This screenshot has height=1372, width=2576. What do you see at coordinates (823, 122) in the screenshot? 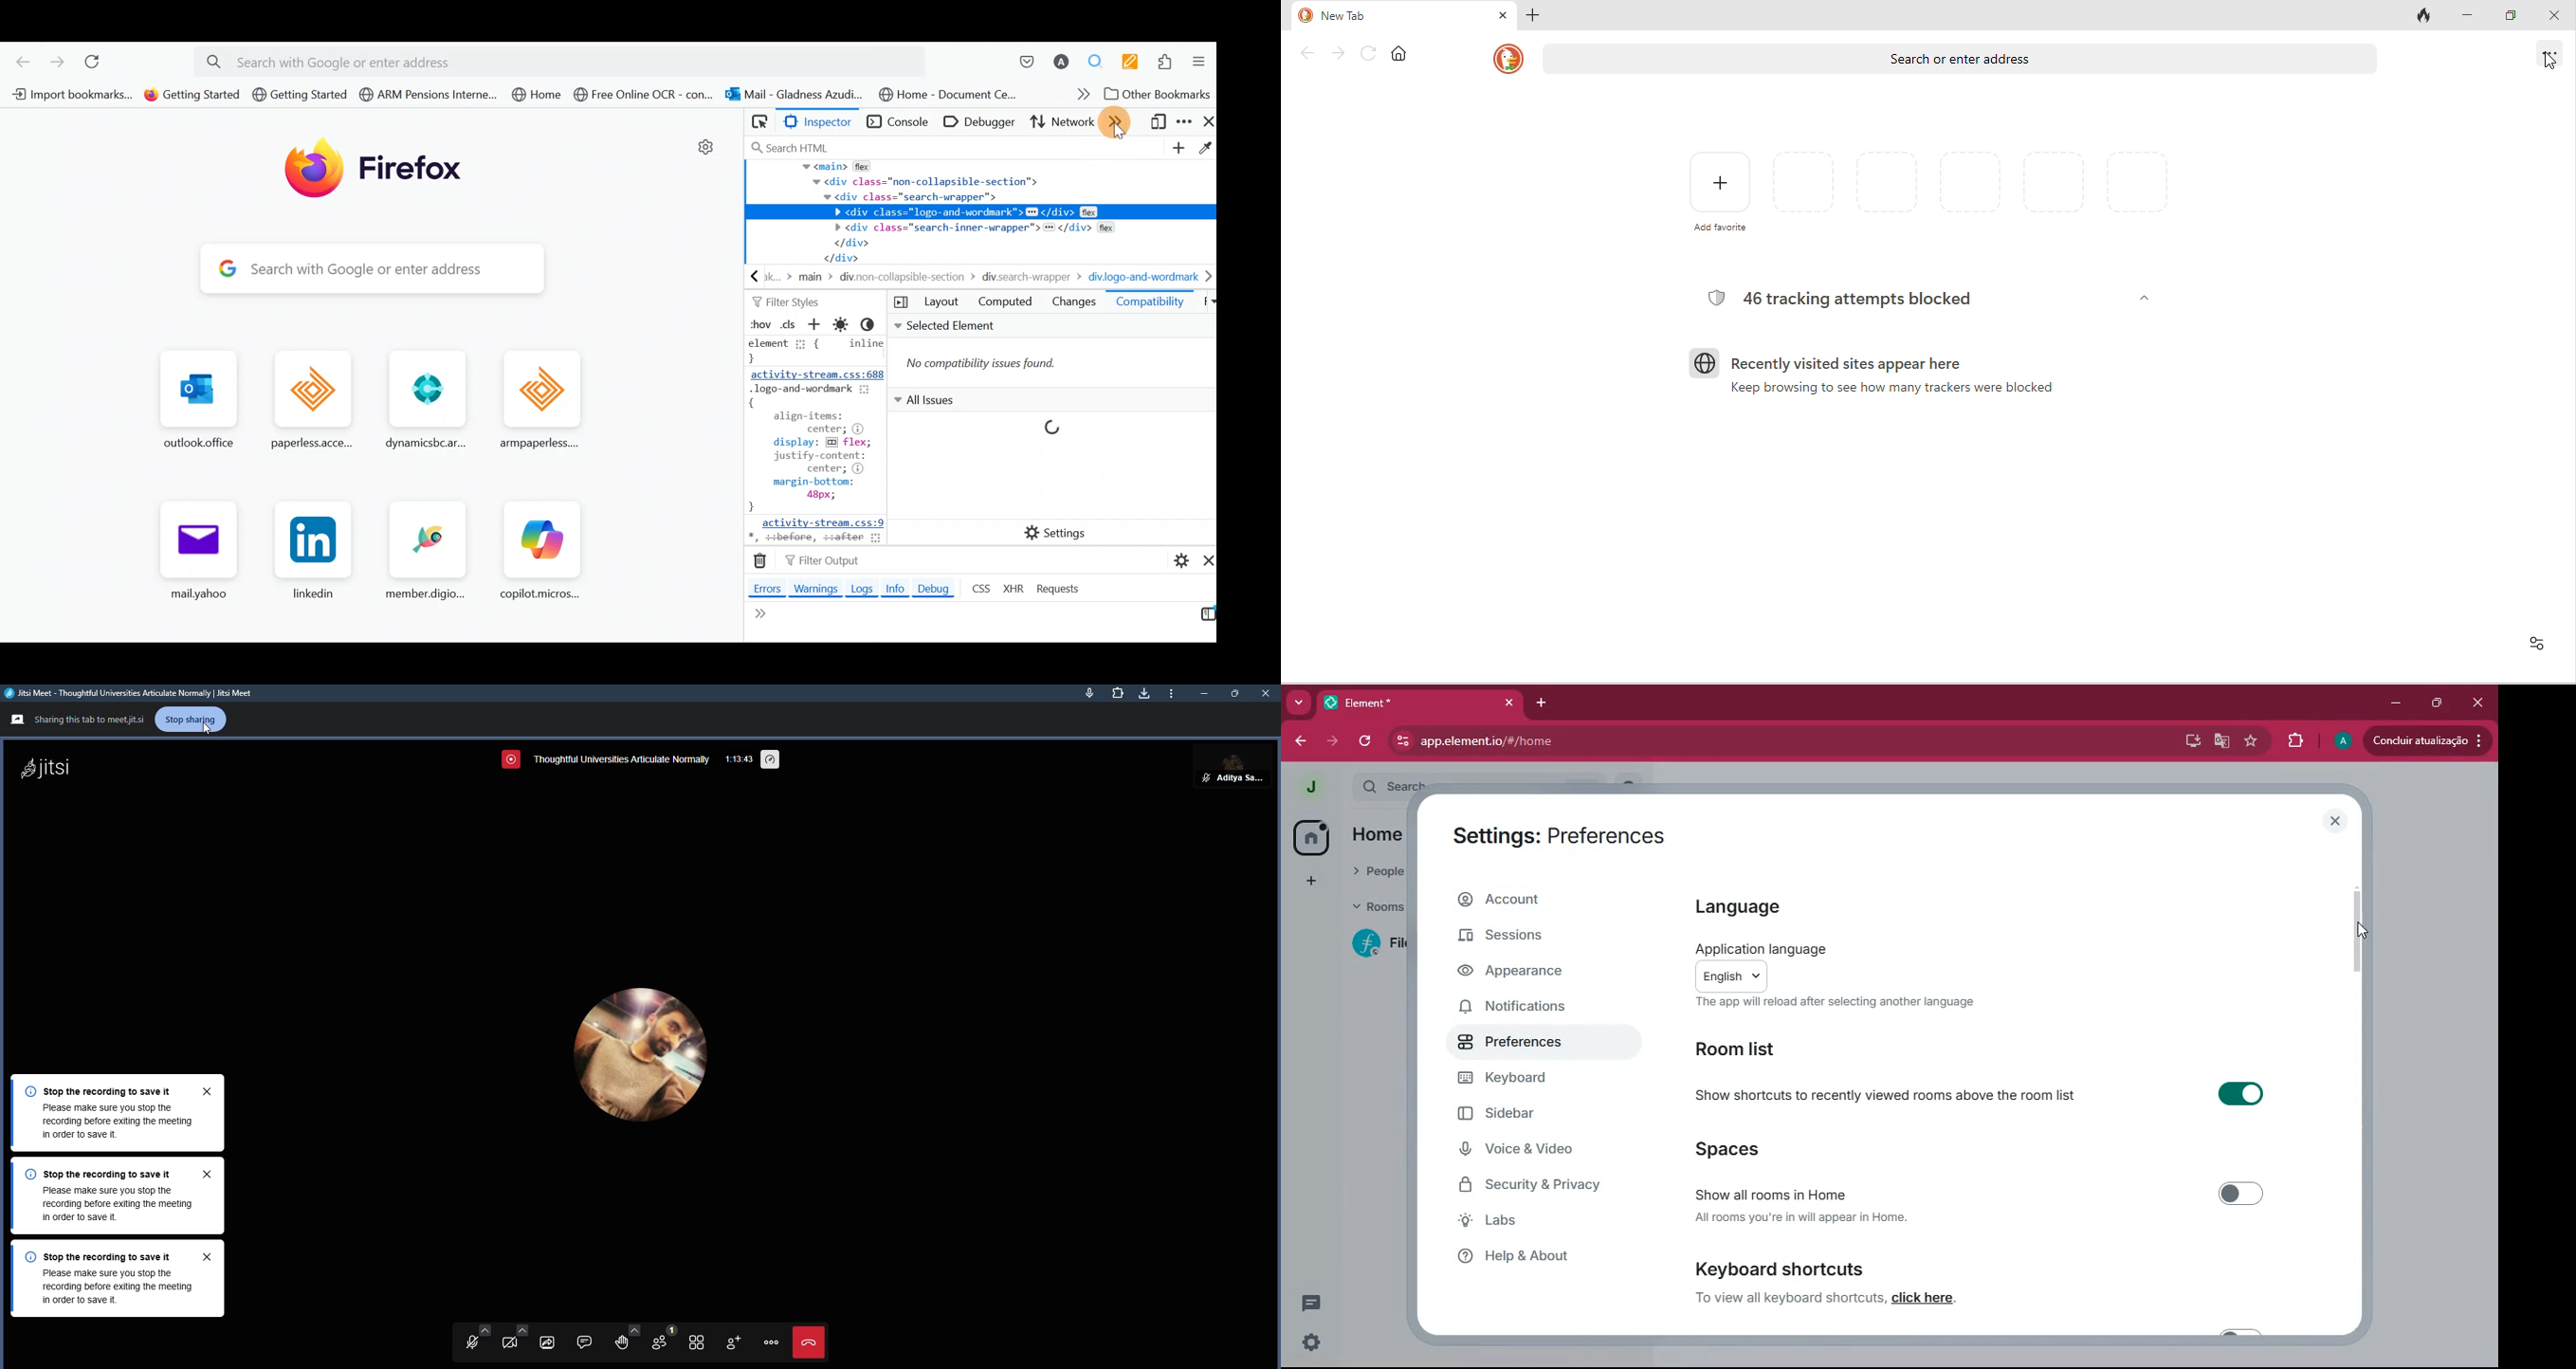
I see `Inspector` at bounding box center [823, 122].